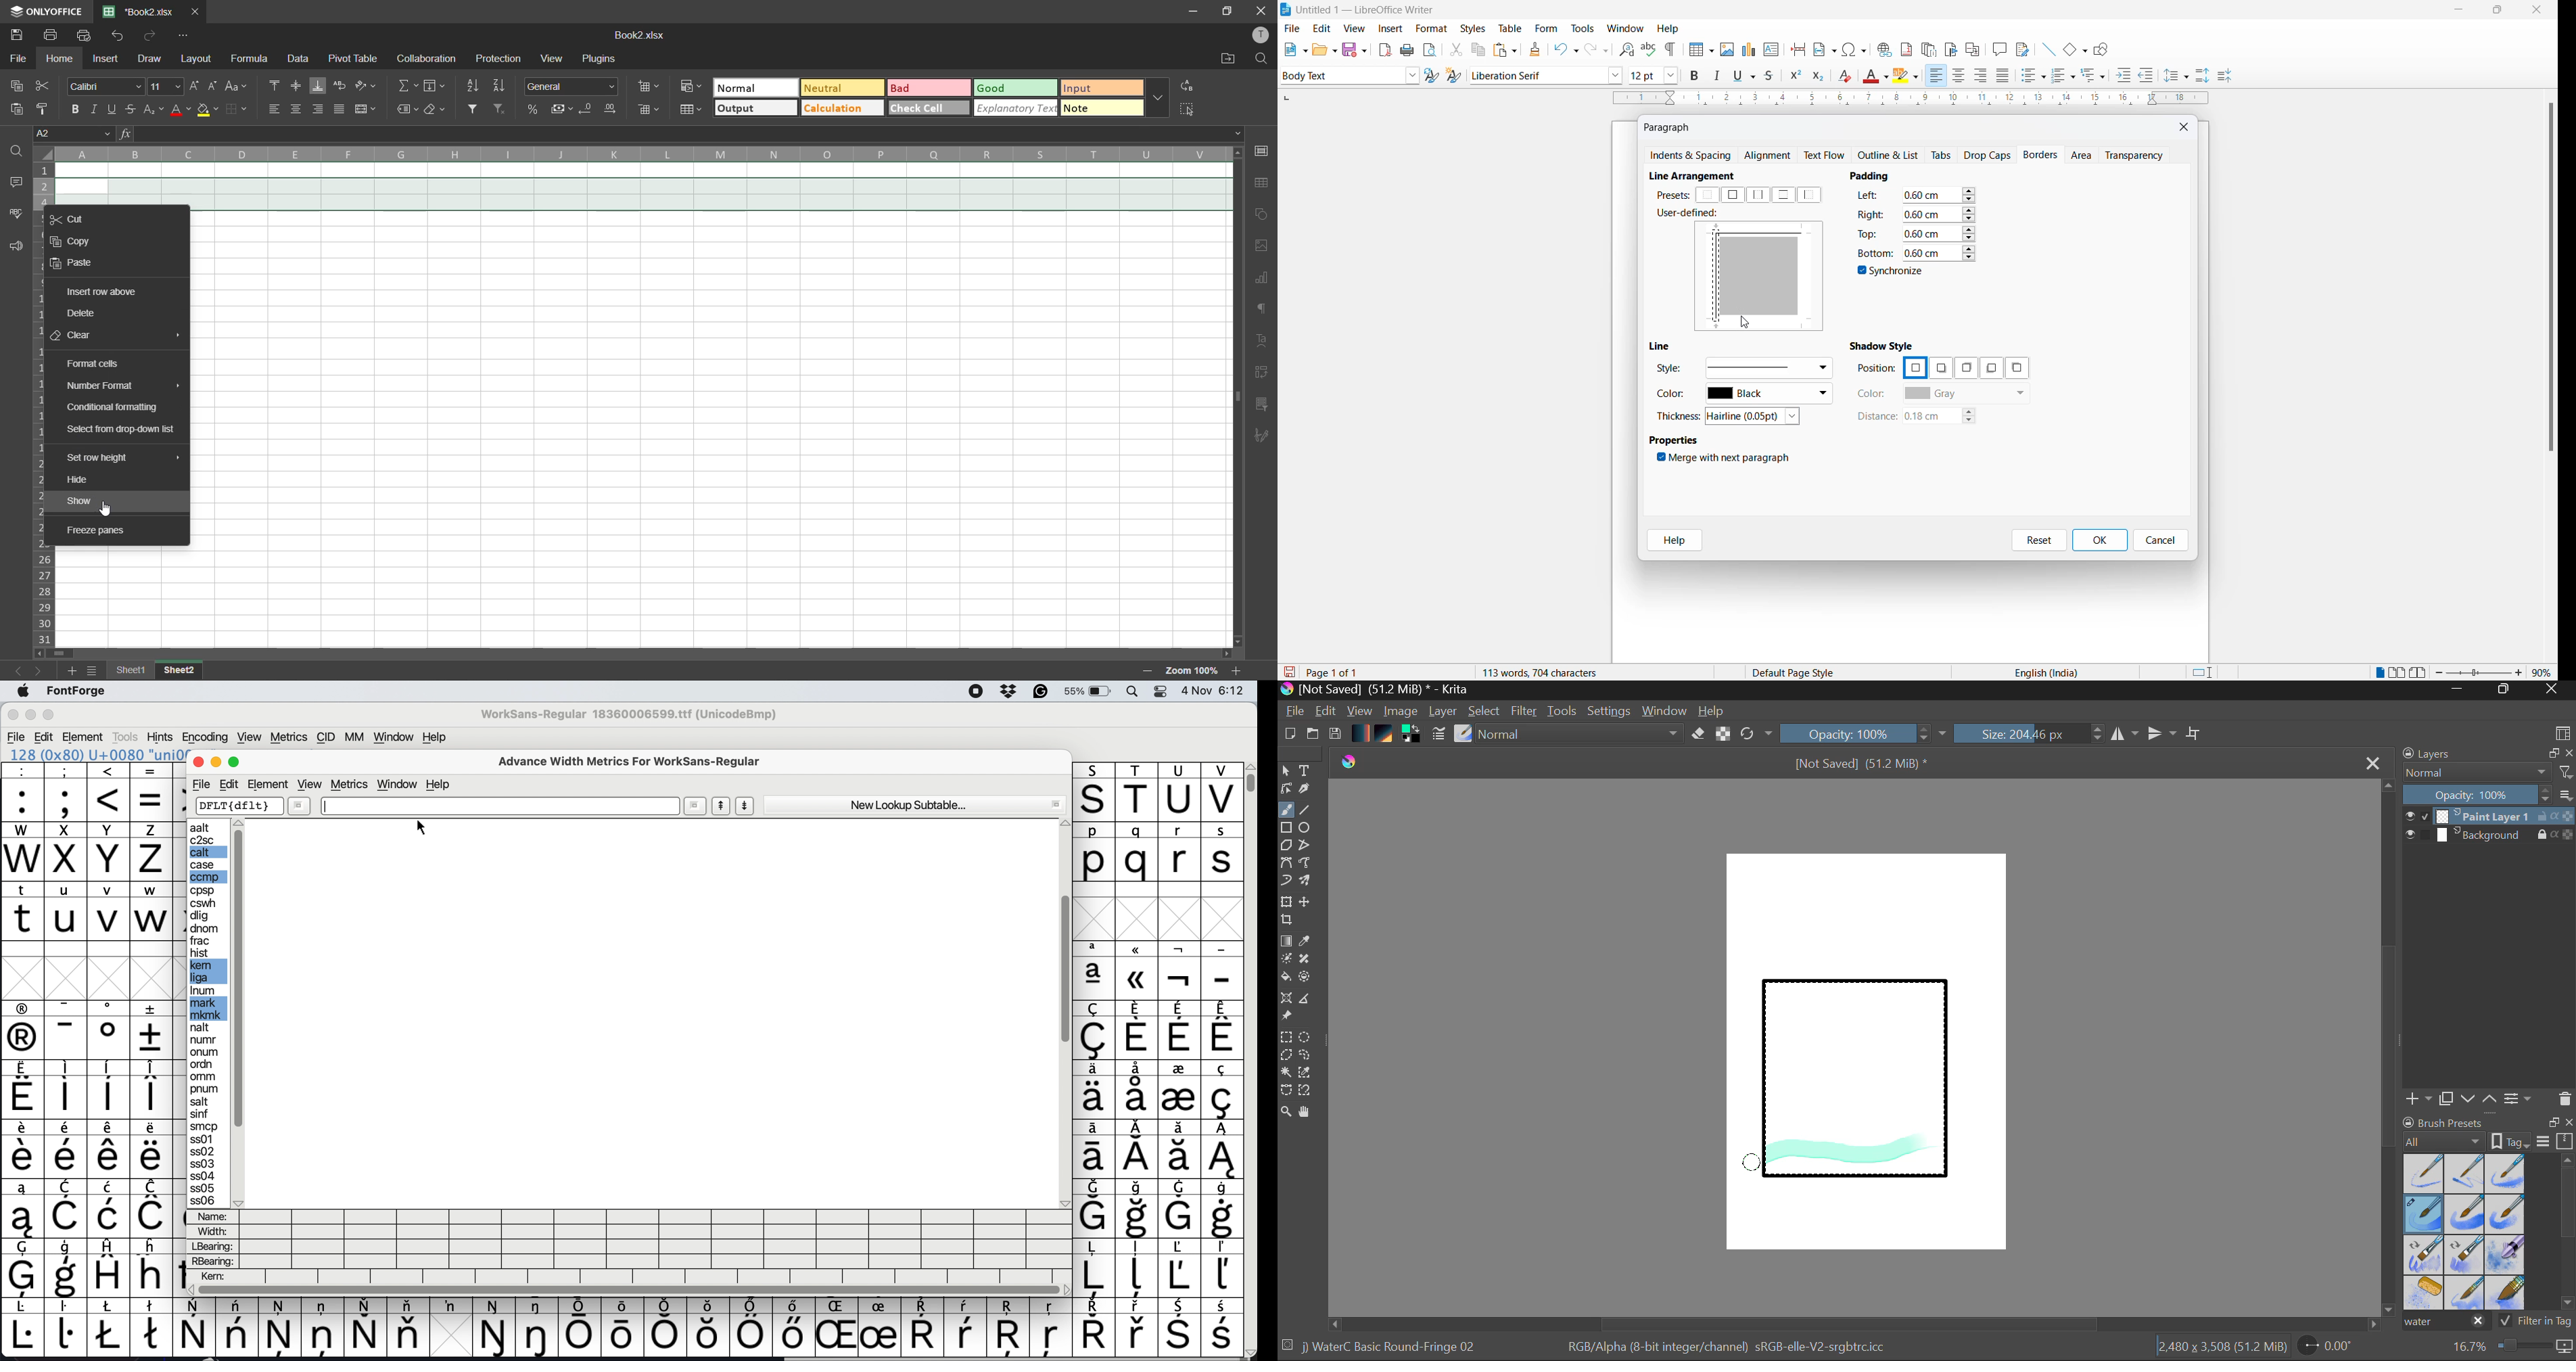  I want to click on fx (formula), so click(125, 134).